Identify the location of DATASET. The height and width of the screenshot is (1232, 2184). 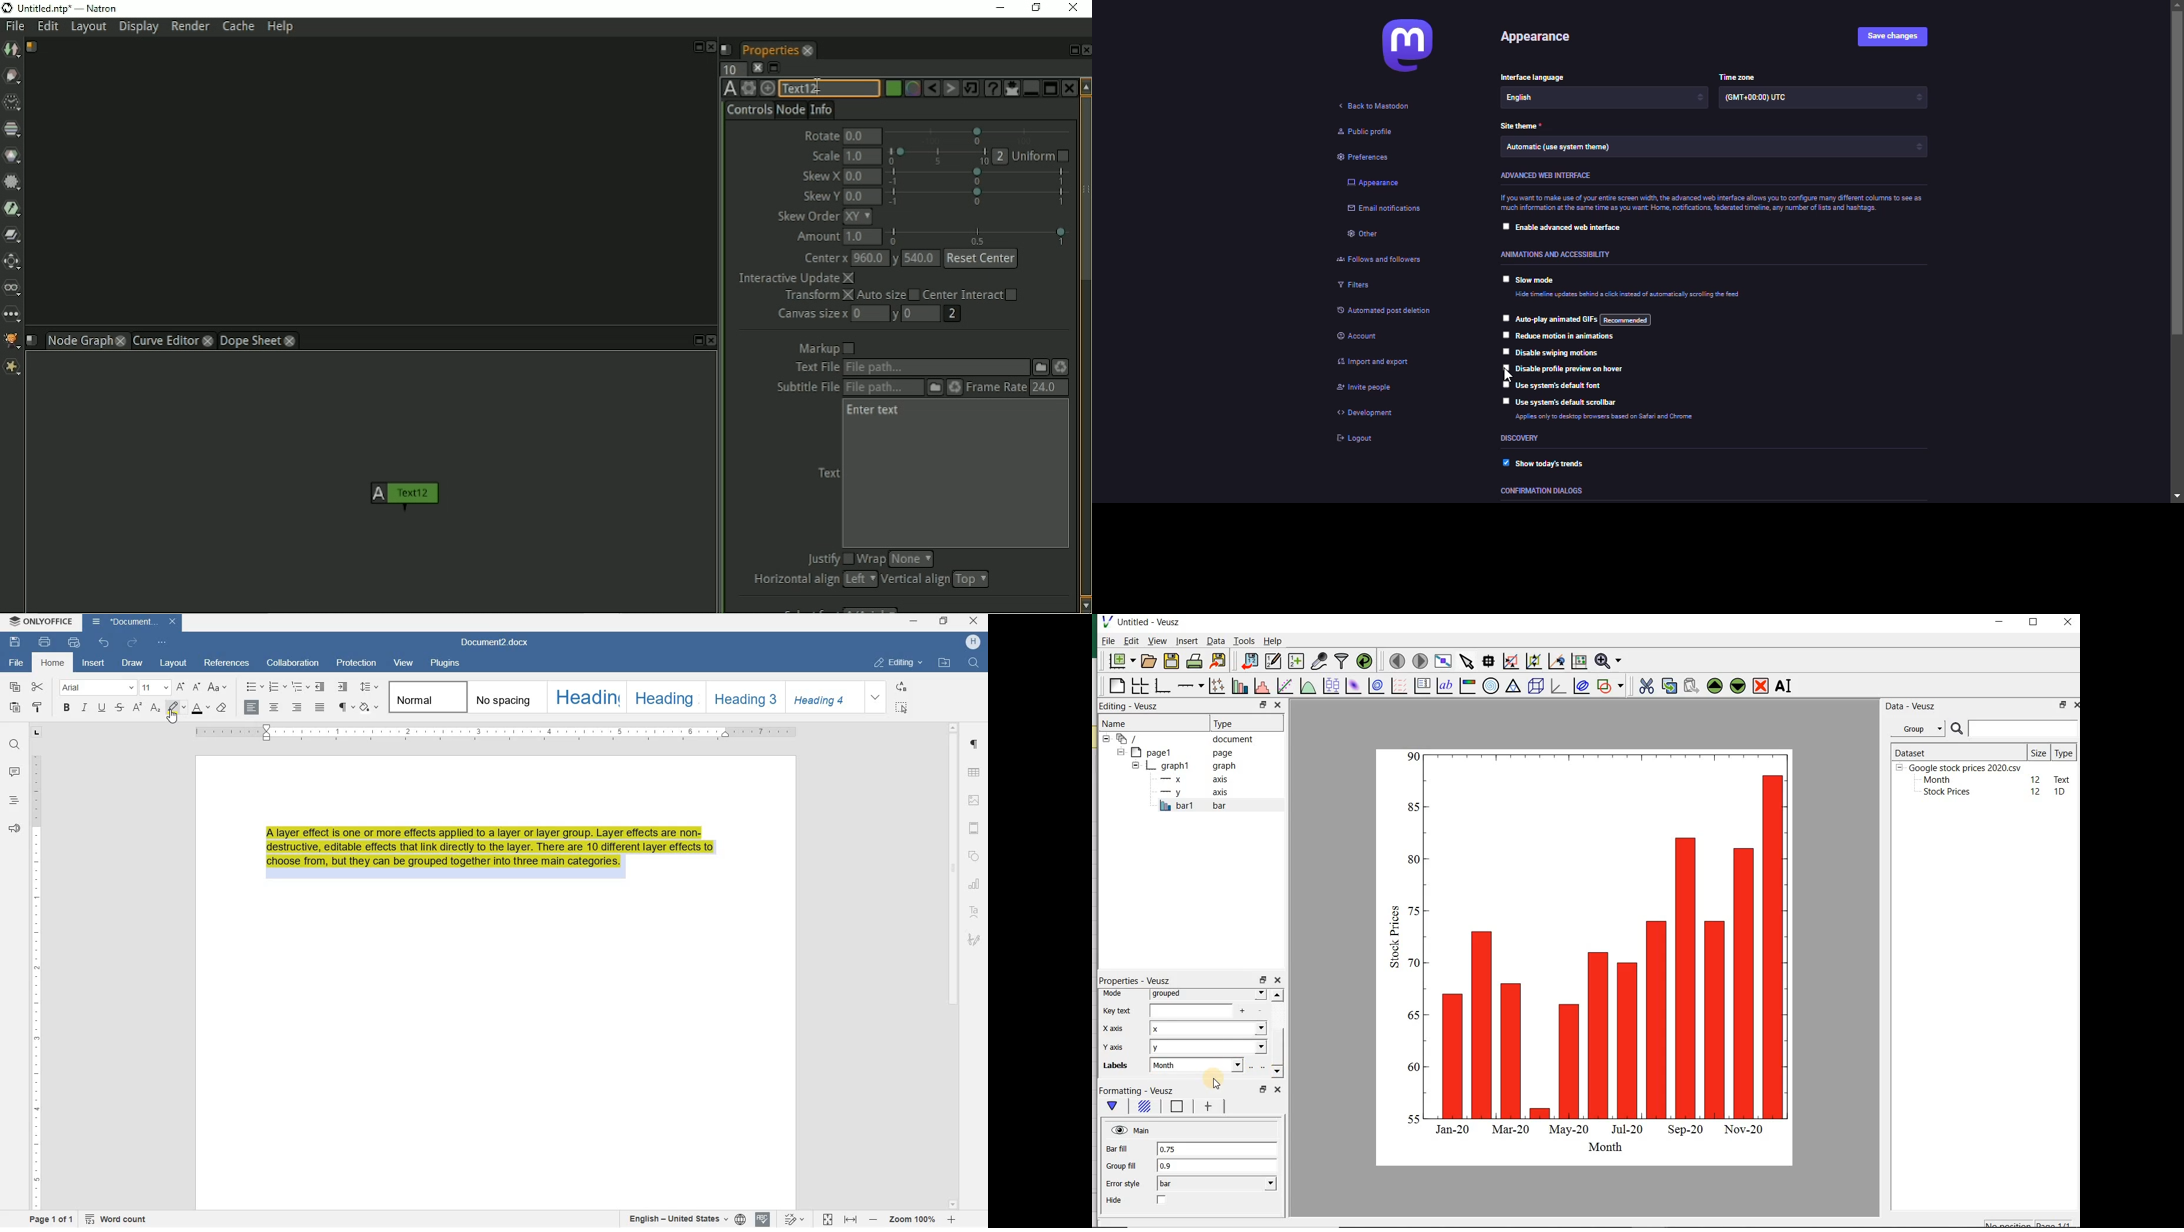
(1958, 750).